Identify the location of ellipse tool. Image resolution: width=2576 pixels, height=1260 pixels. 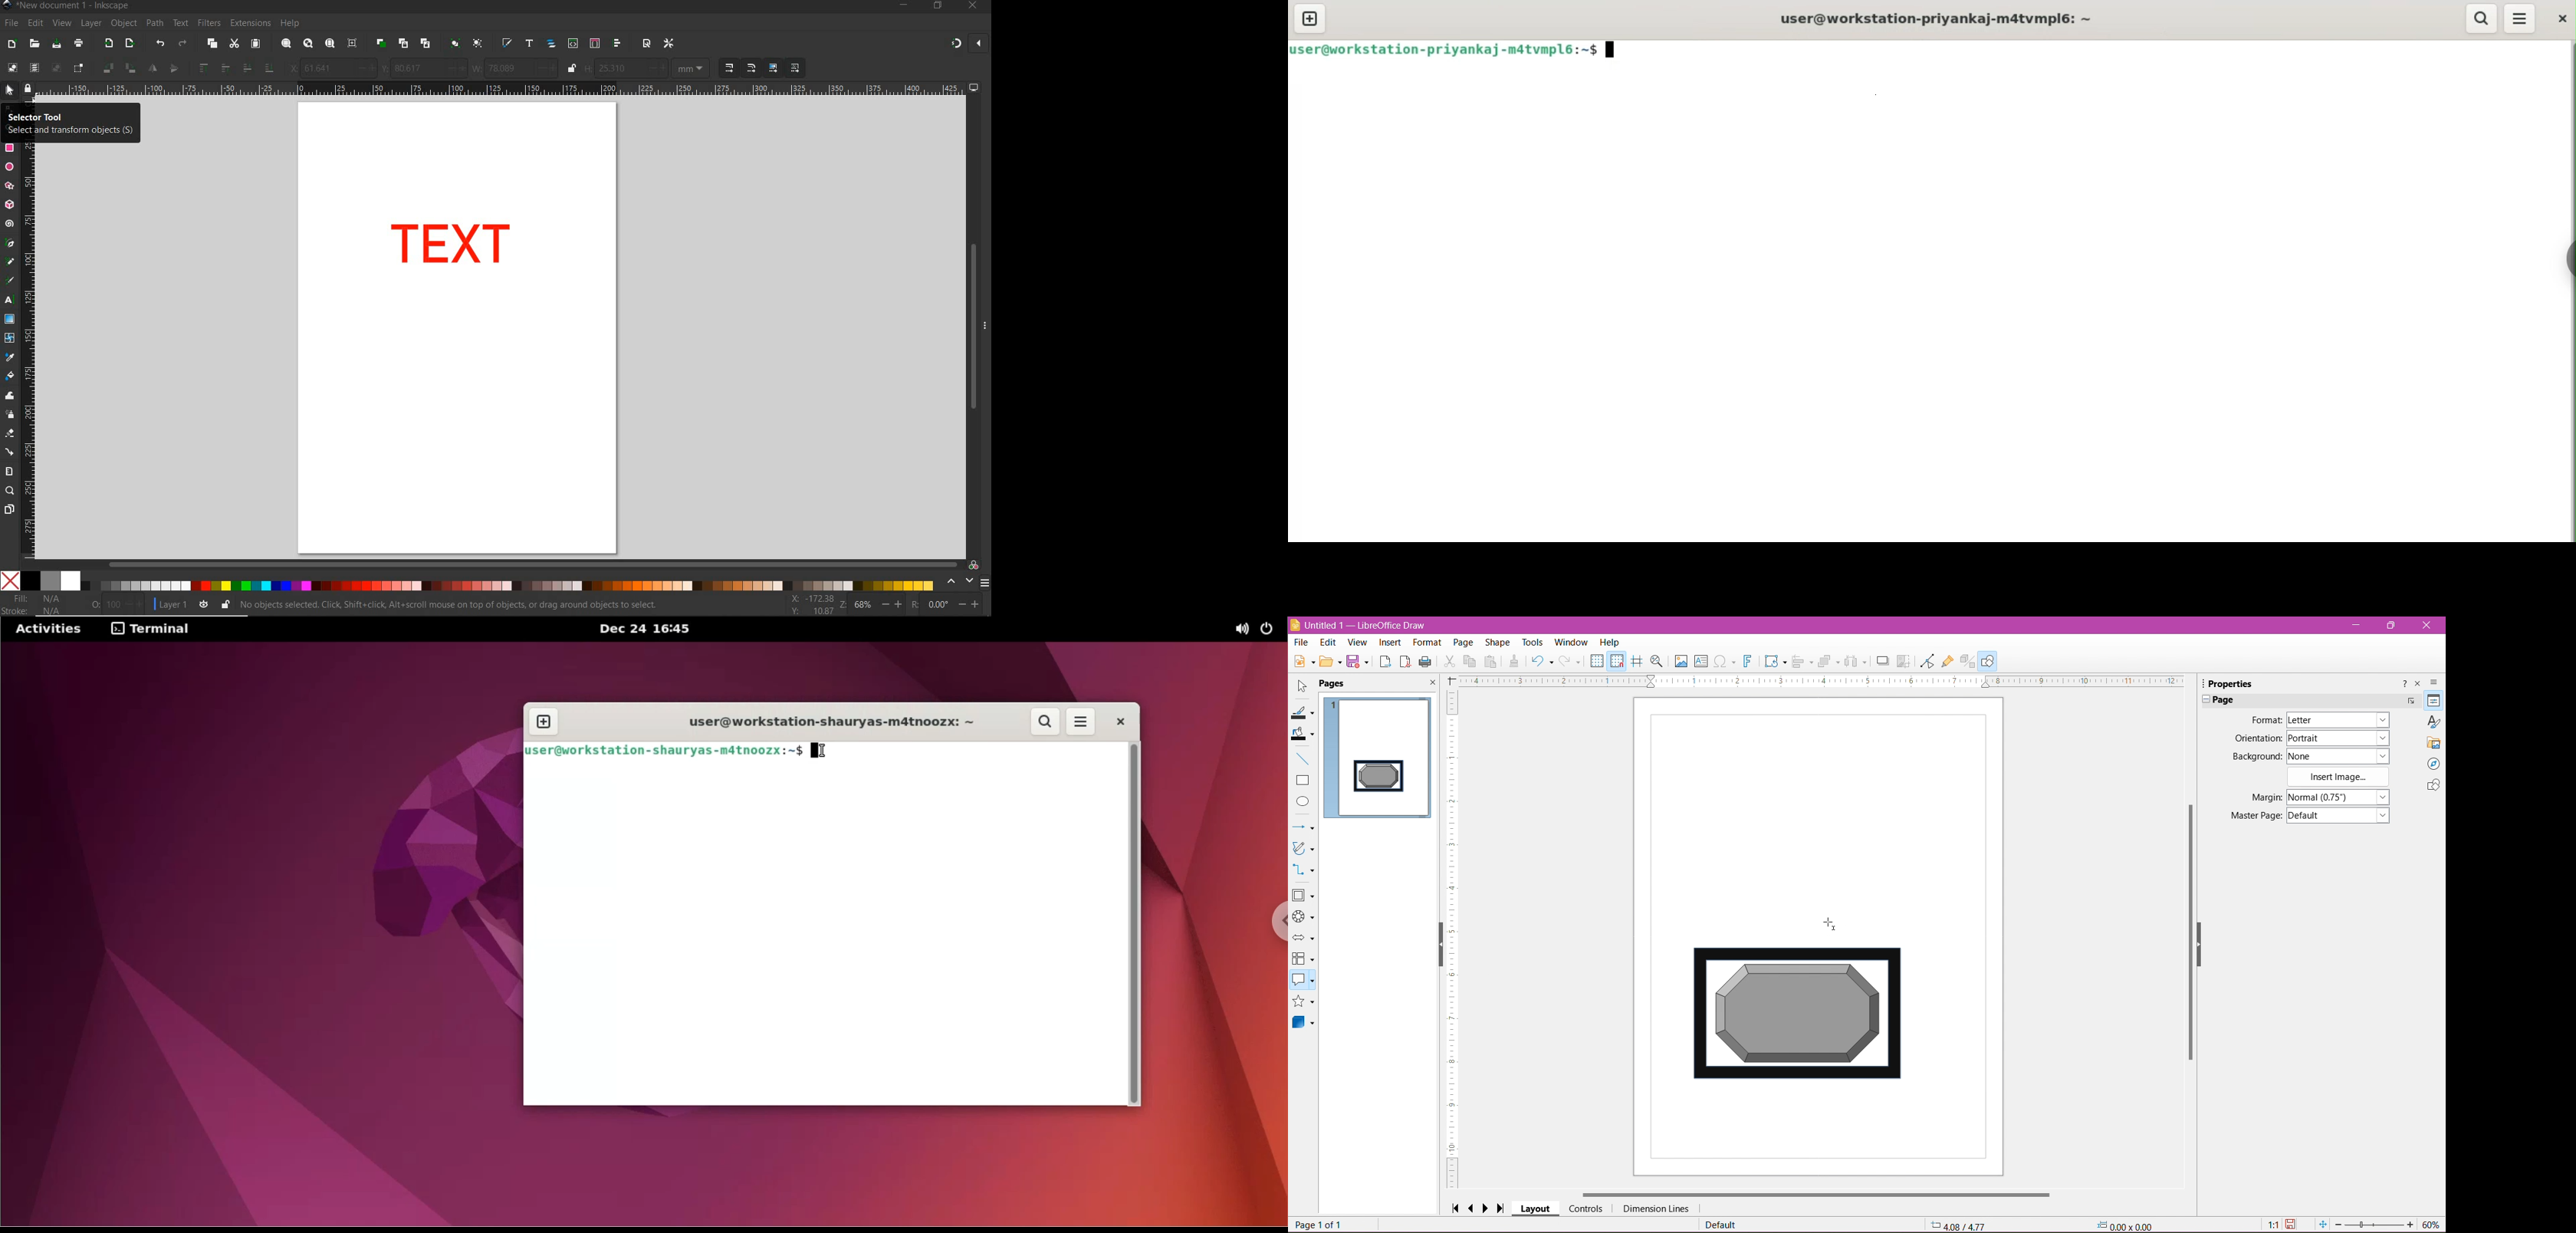
(9, 167).